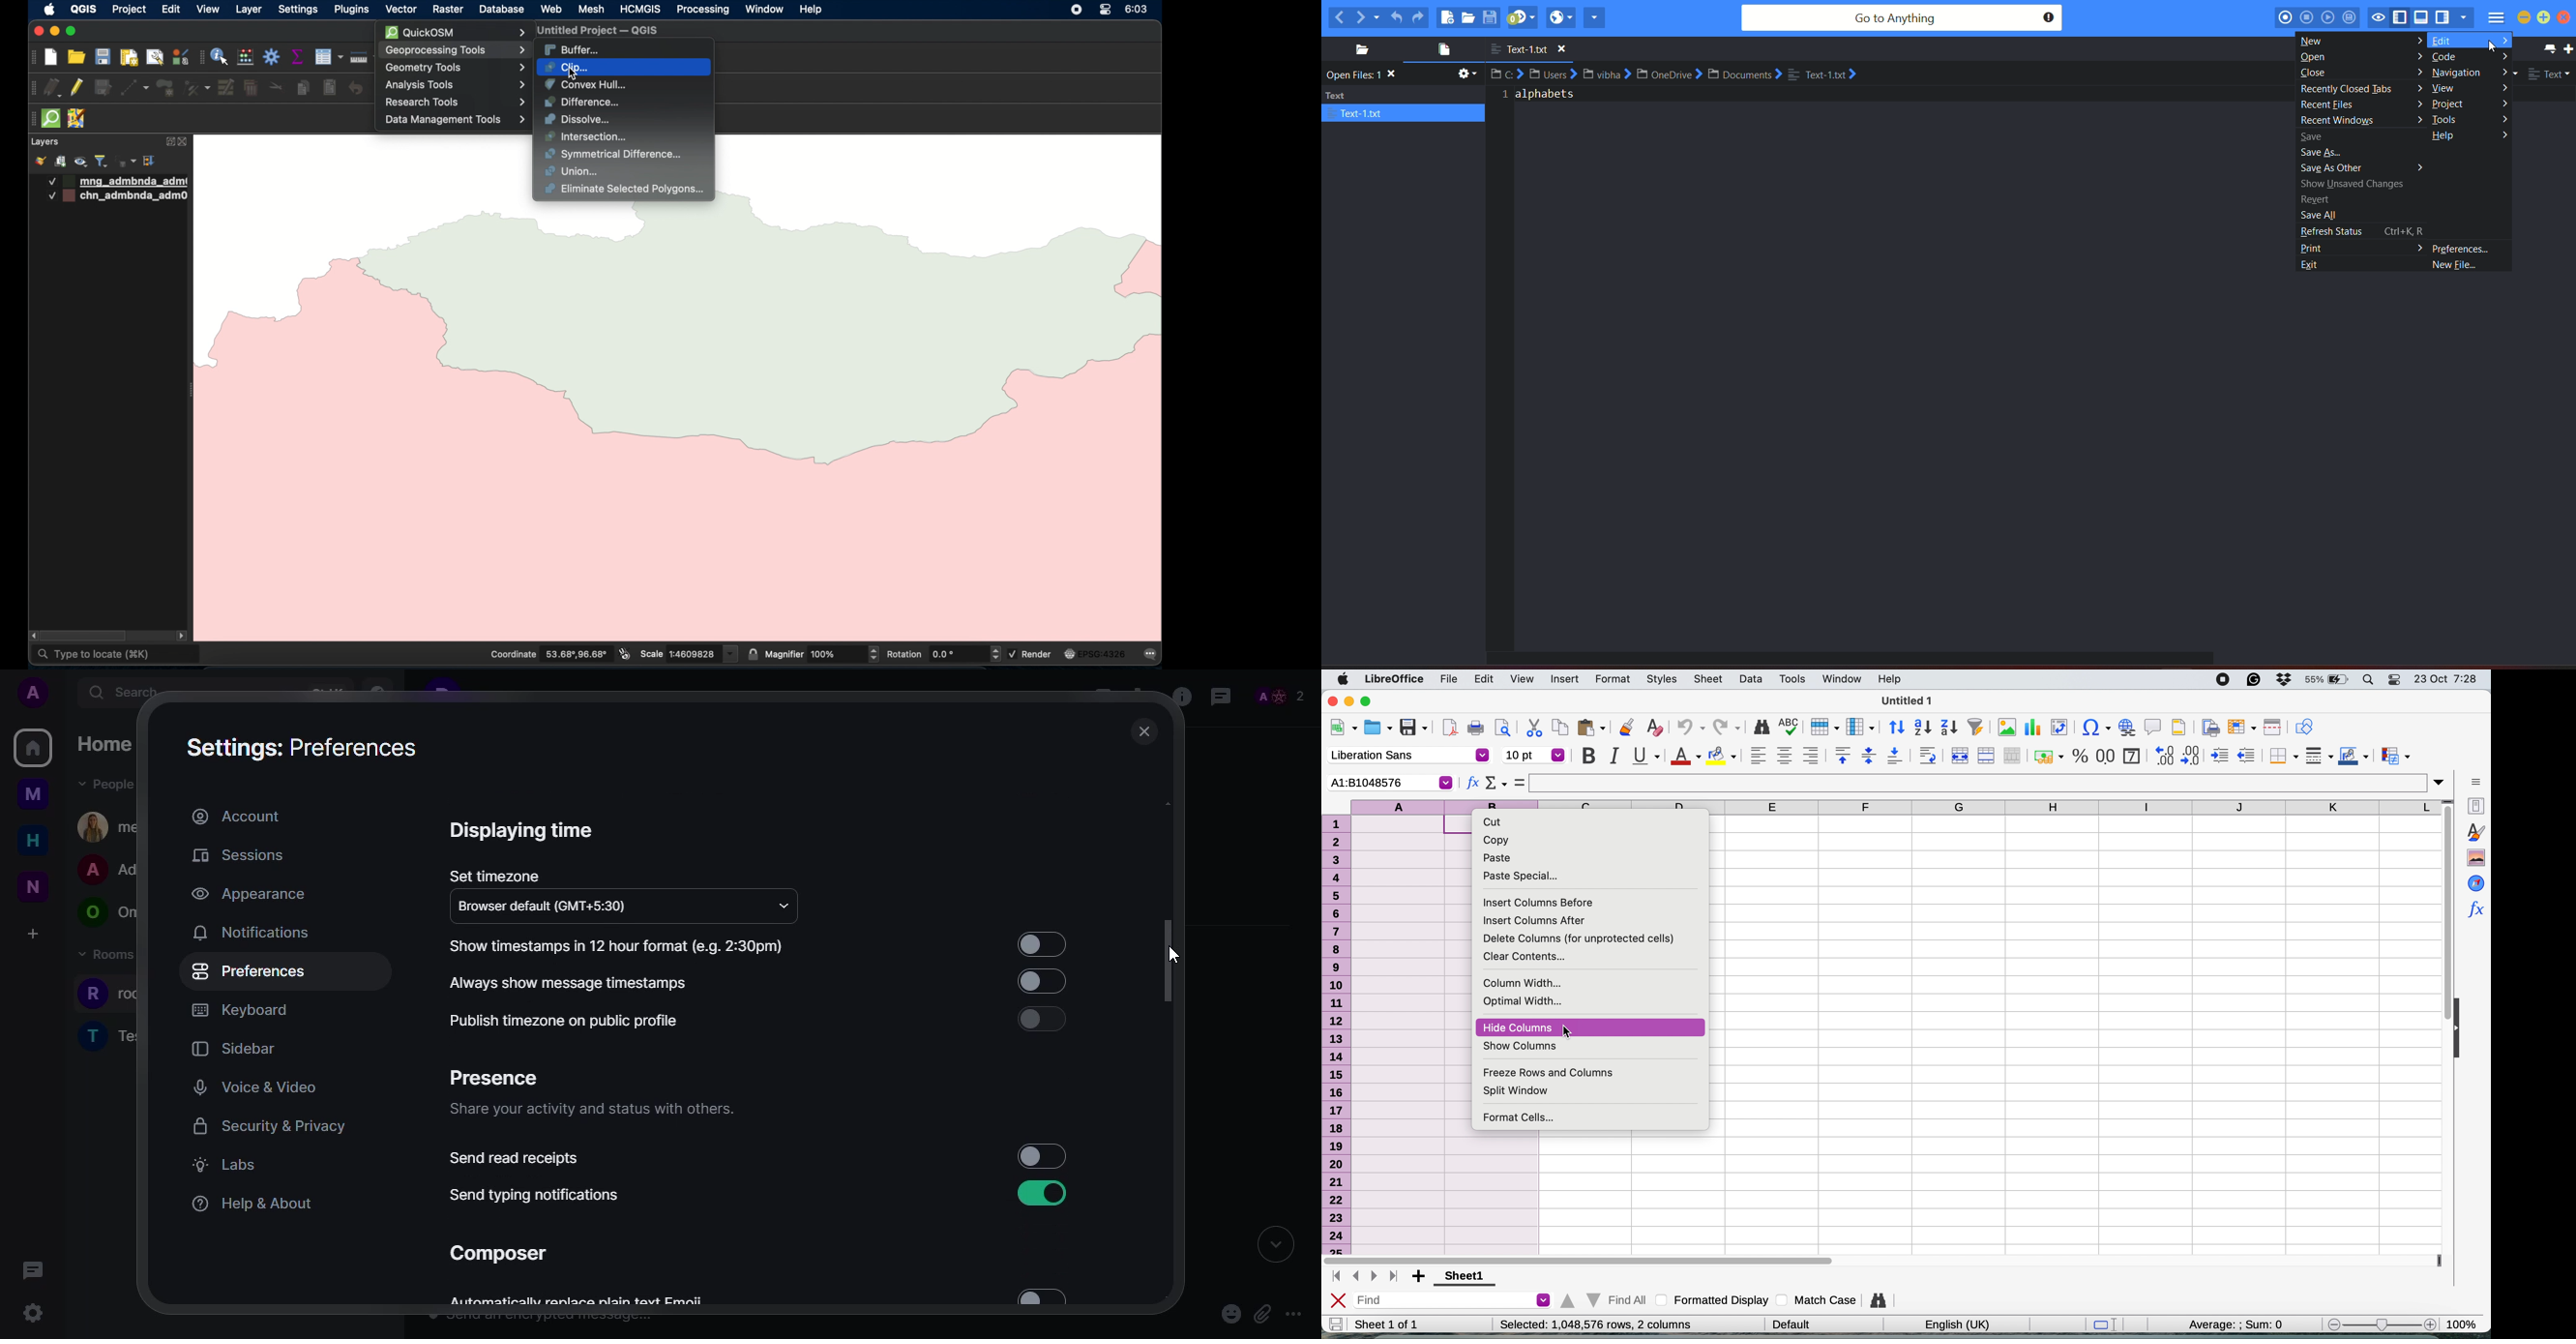 The image size is (2576, 1344). What do you see at coordinates (2448, 40) in the screenshot?
I see `edit` at bounding box center [2448, 40].